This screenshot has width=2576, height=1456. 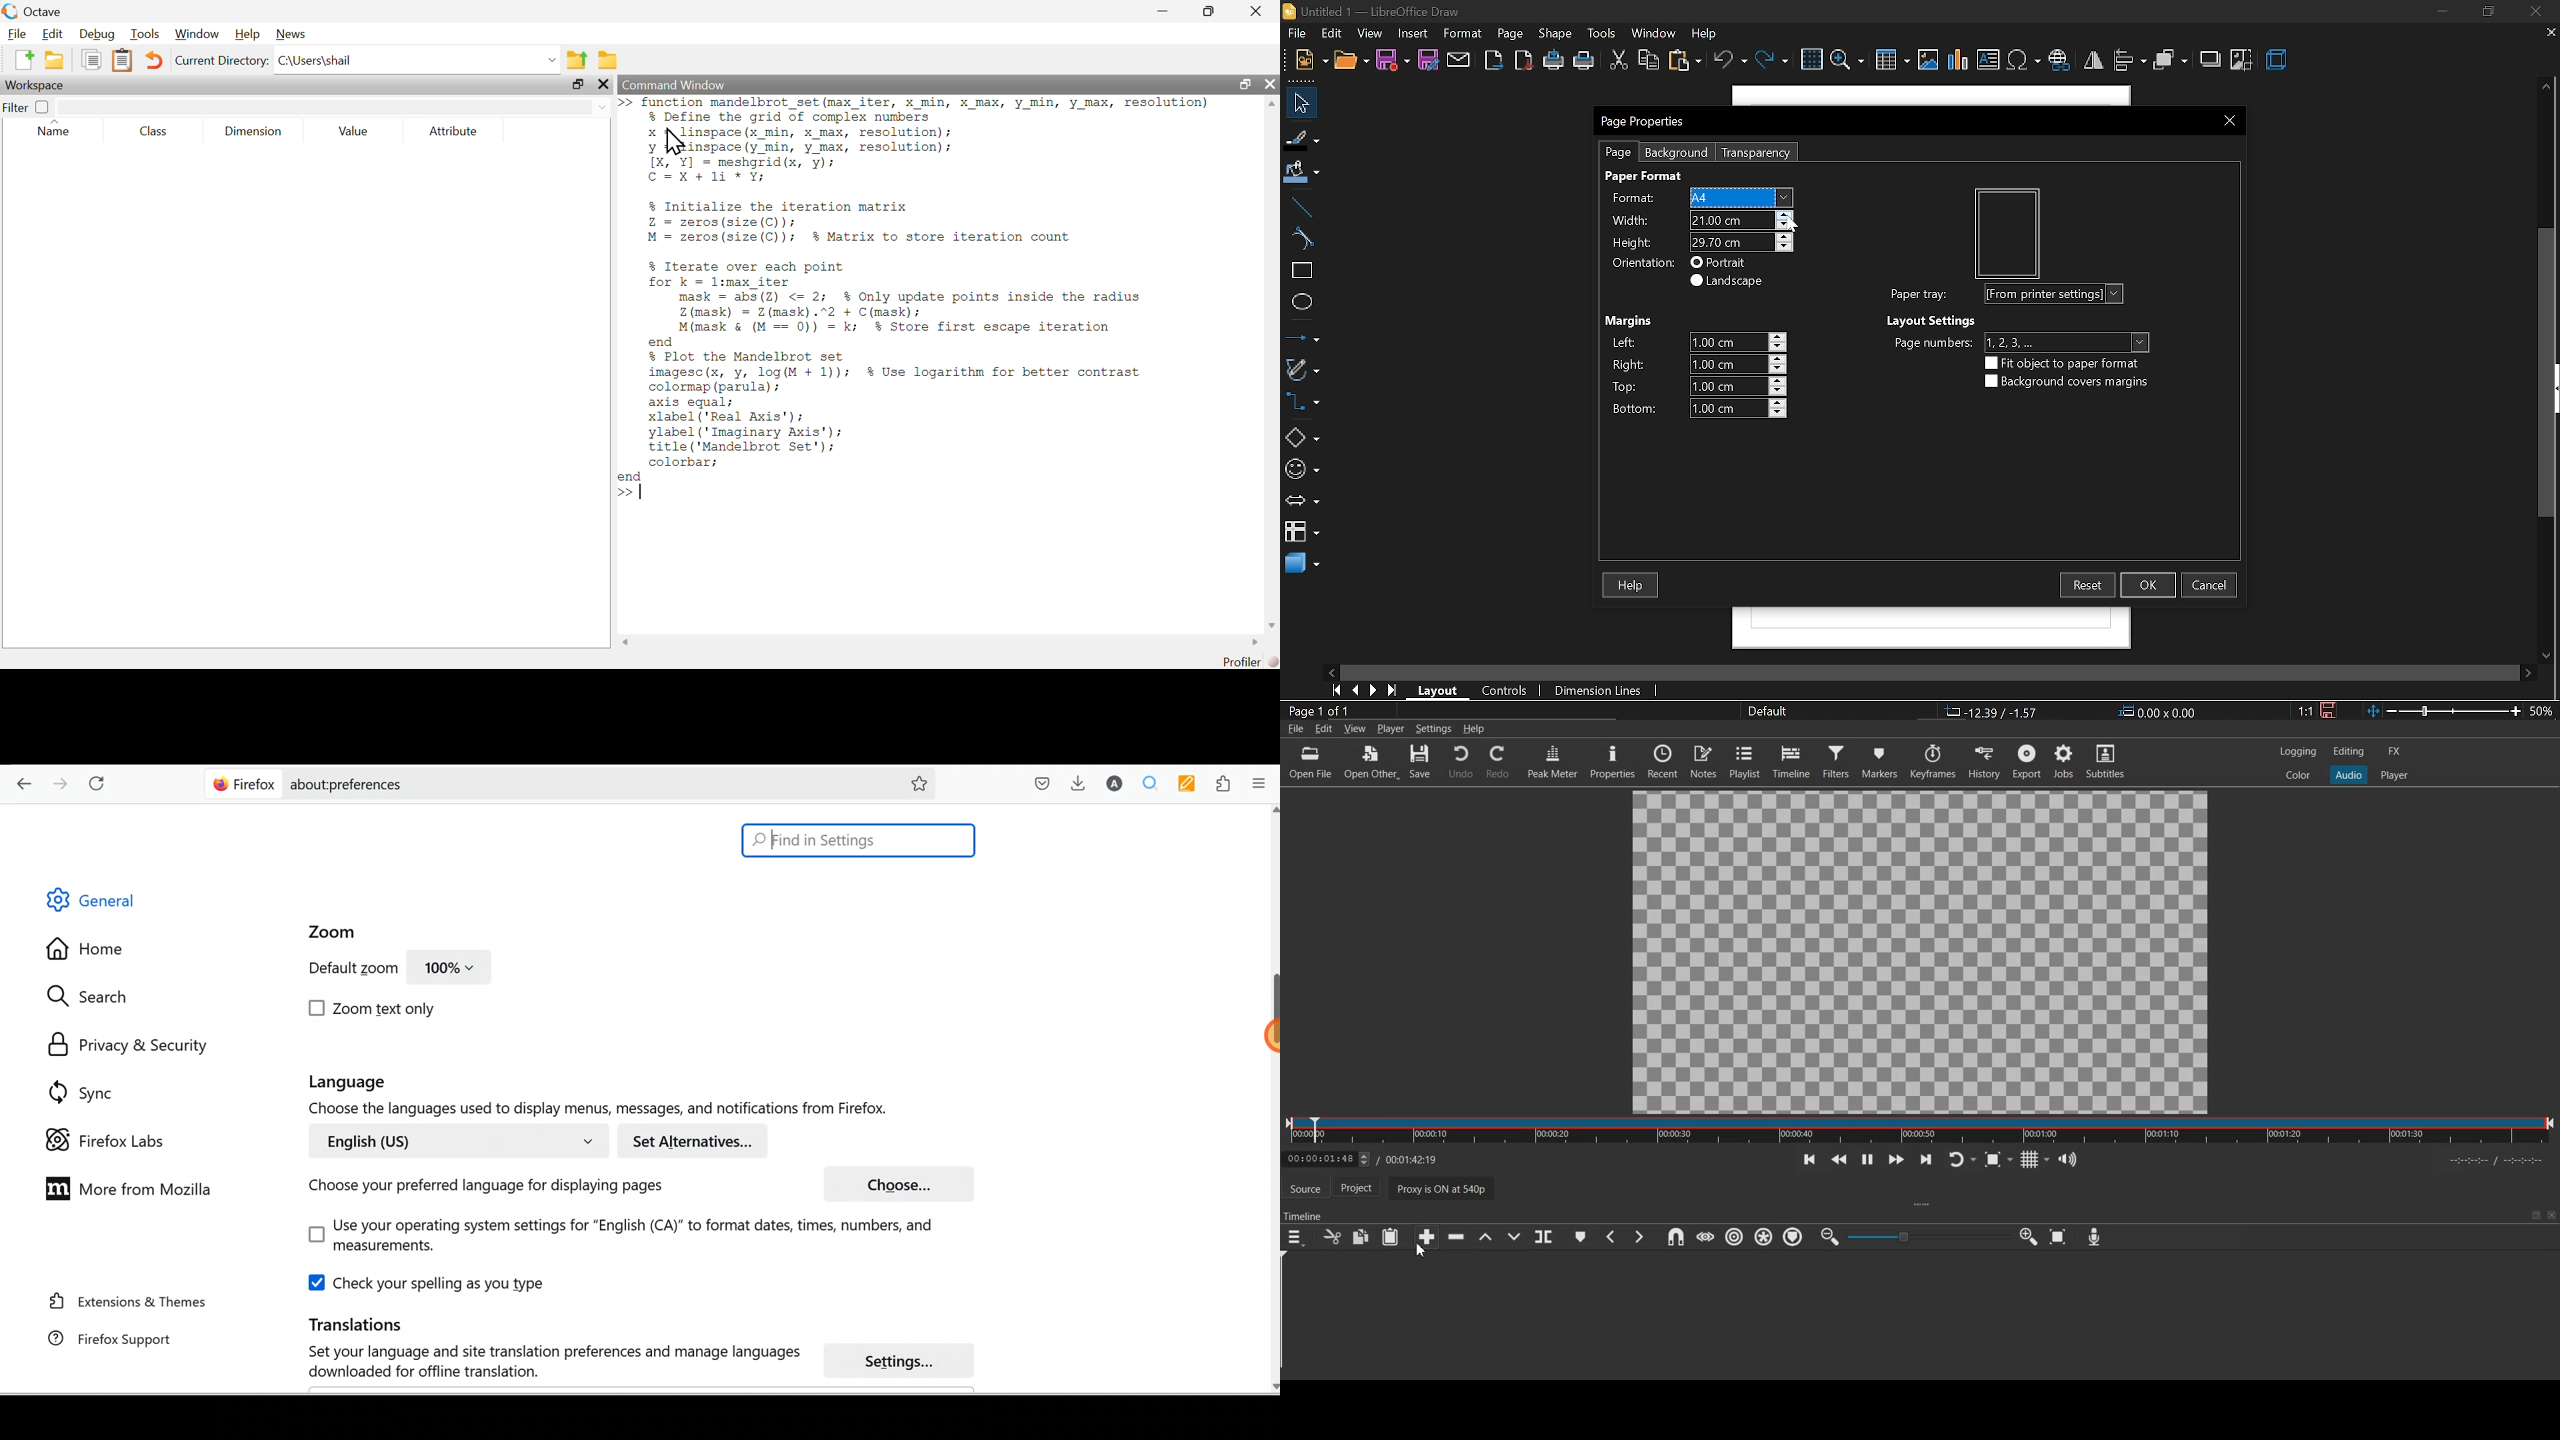 I want to click on Toggle adjuster, so click(x=1929, y=1236).